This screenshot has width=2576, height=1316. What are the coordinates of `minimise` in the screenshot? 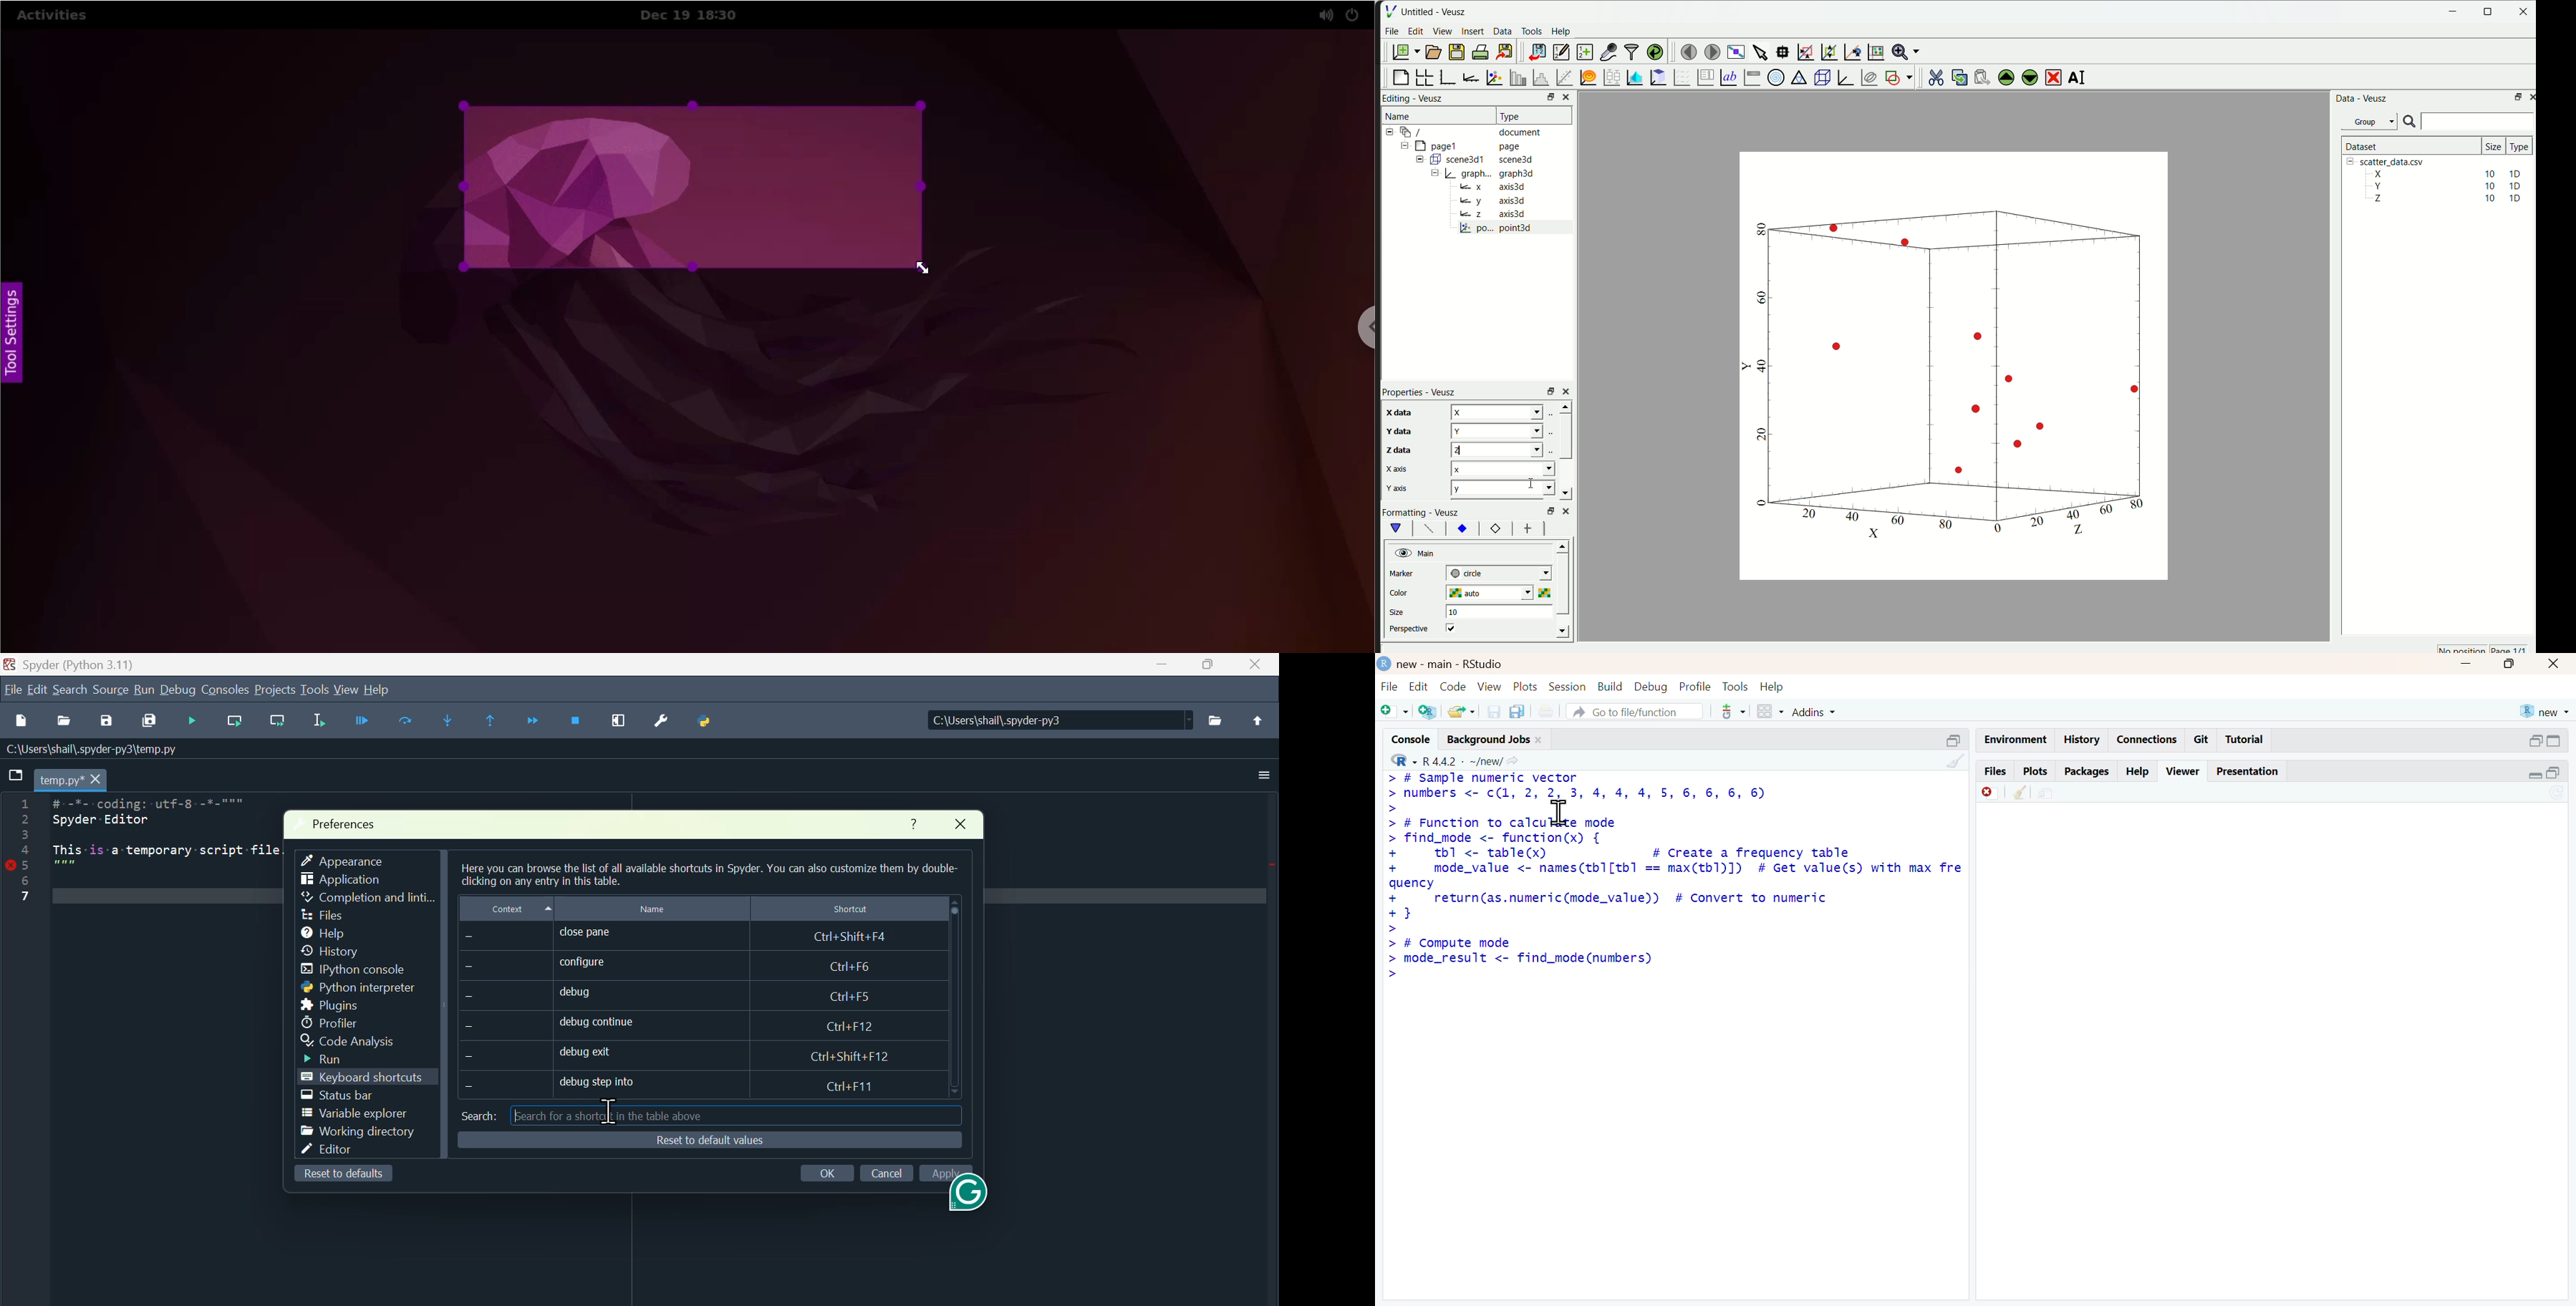 It's located at (2466, 664).